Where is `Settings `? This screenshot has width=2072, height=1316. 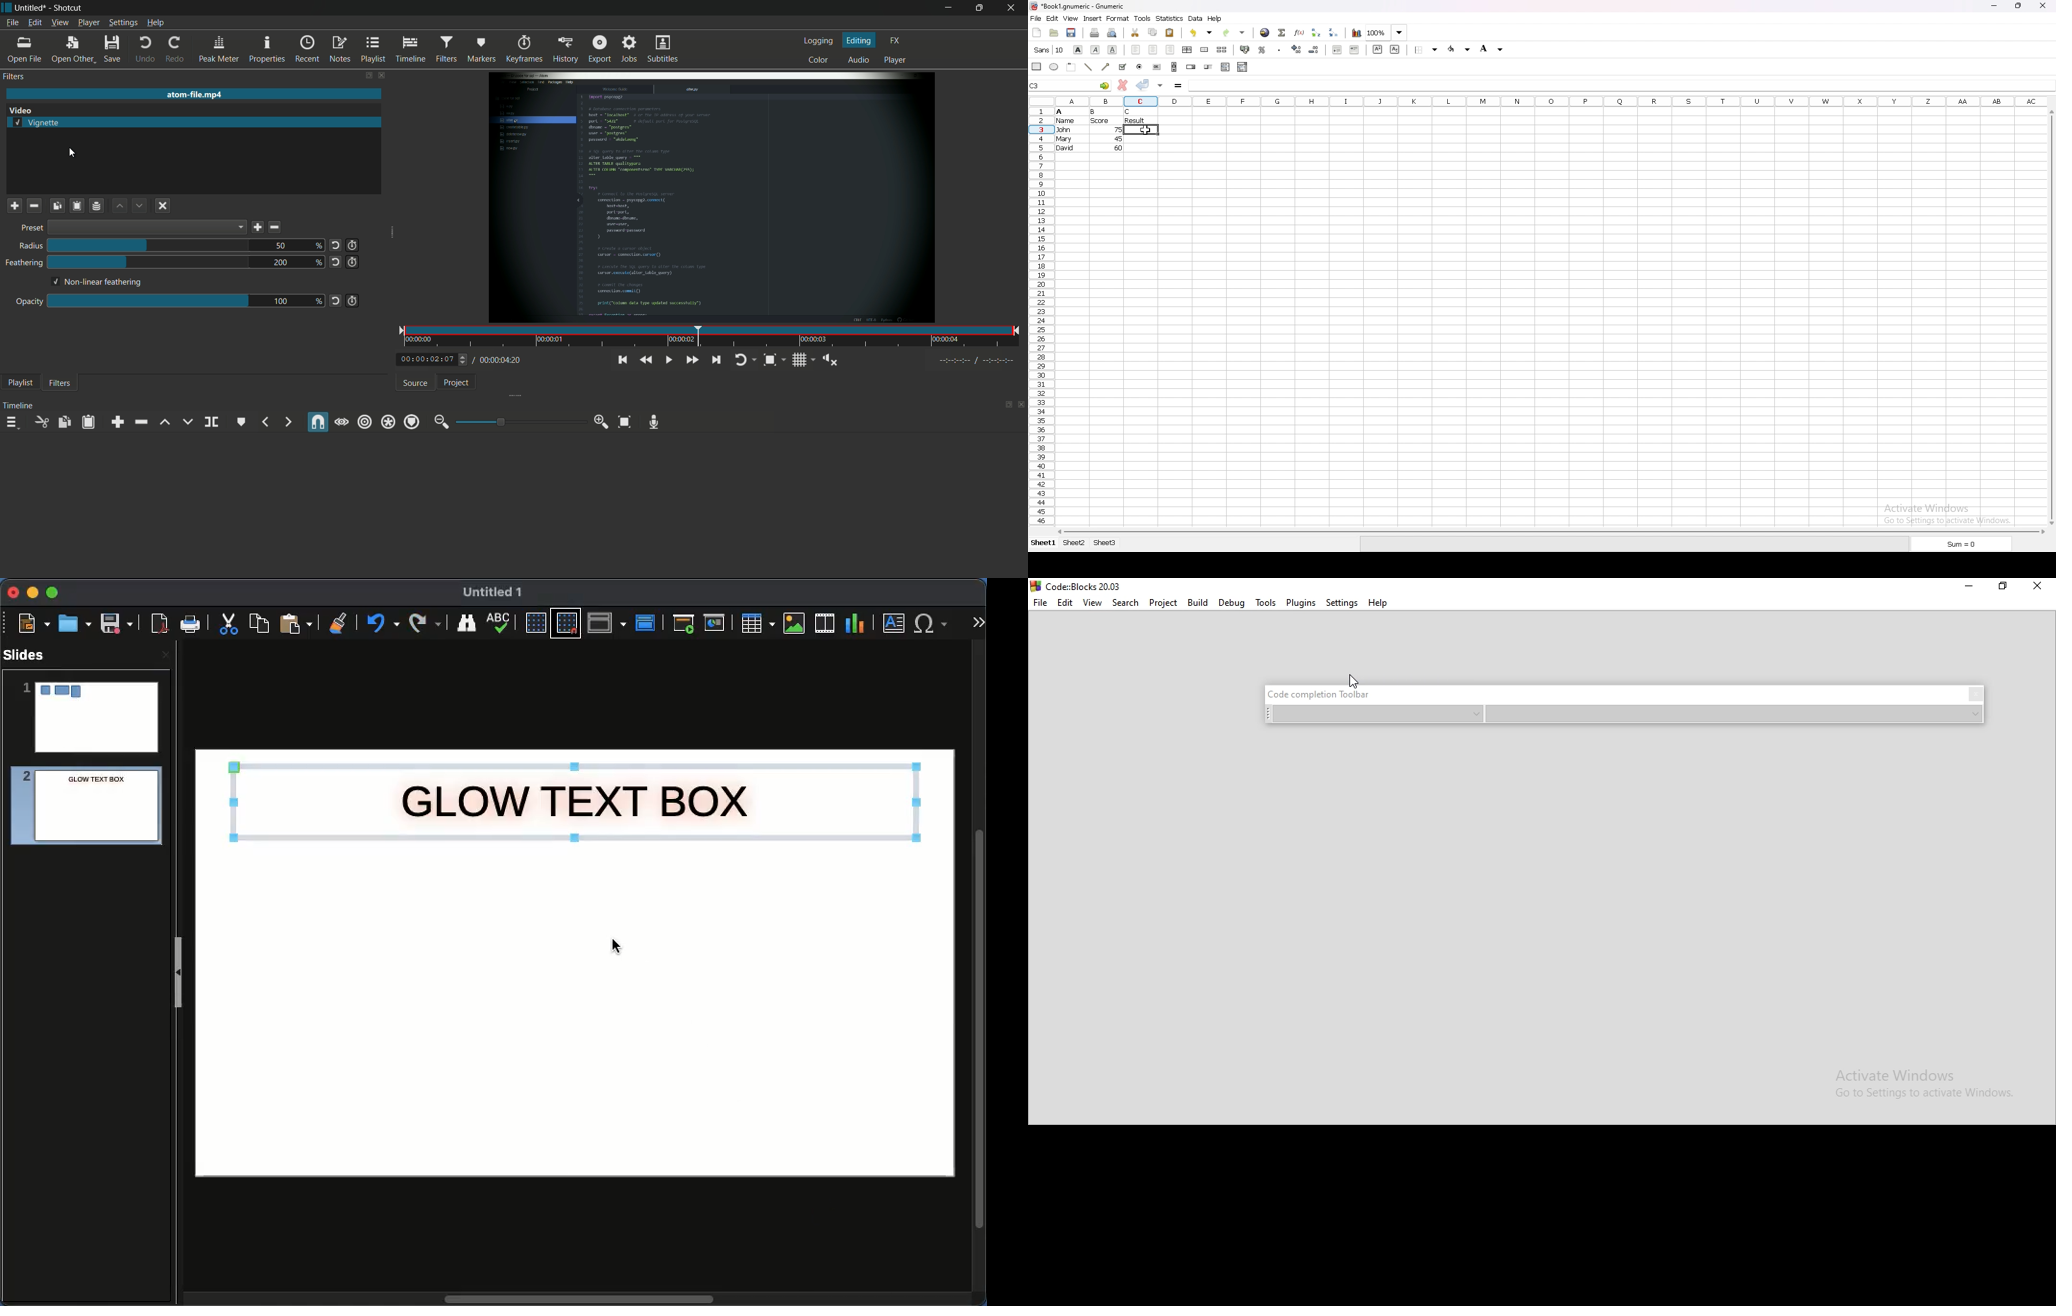
Settings  is located at coordinates (1343, 603).